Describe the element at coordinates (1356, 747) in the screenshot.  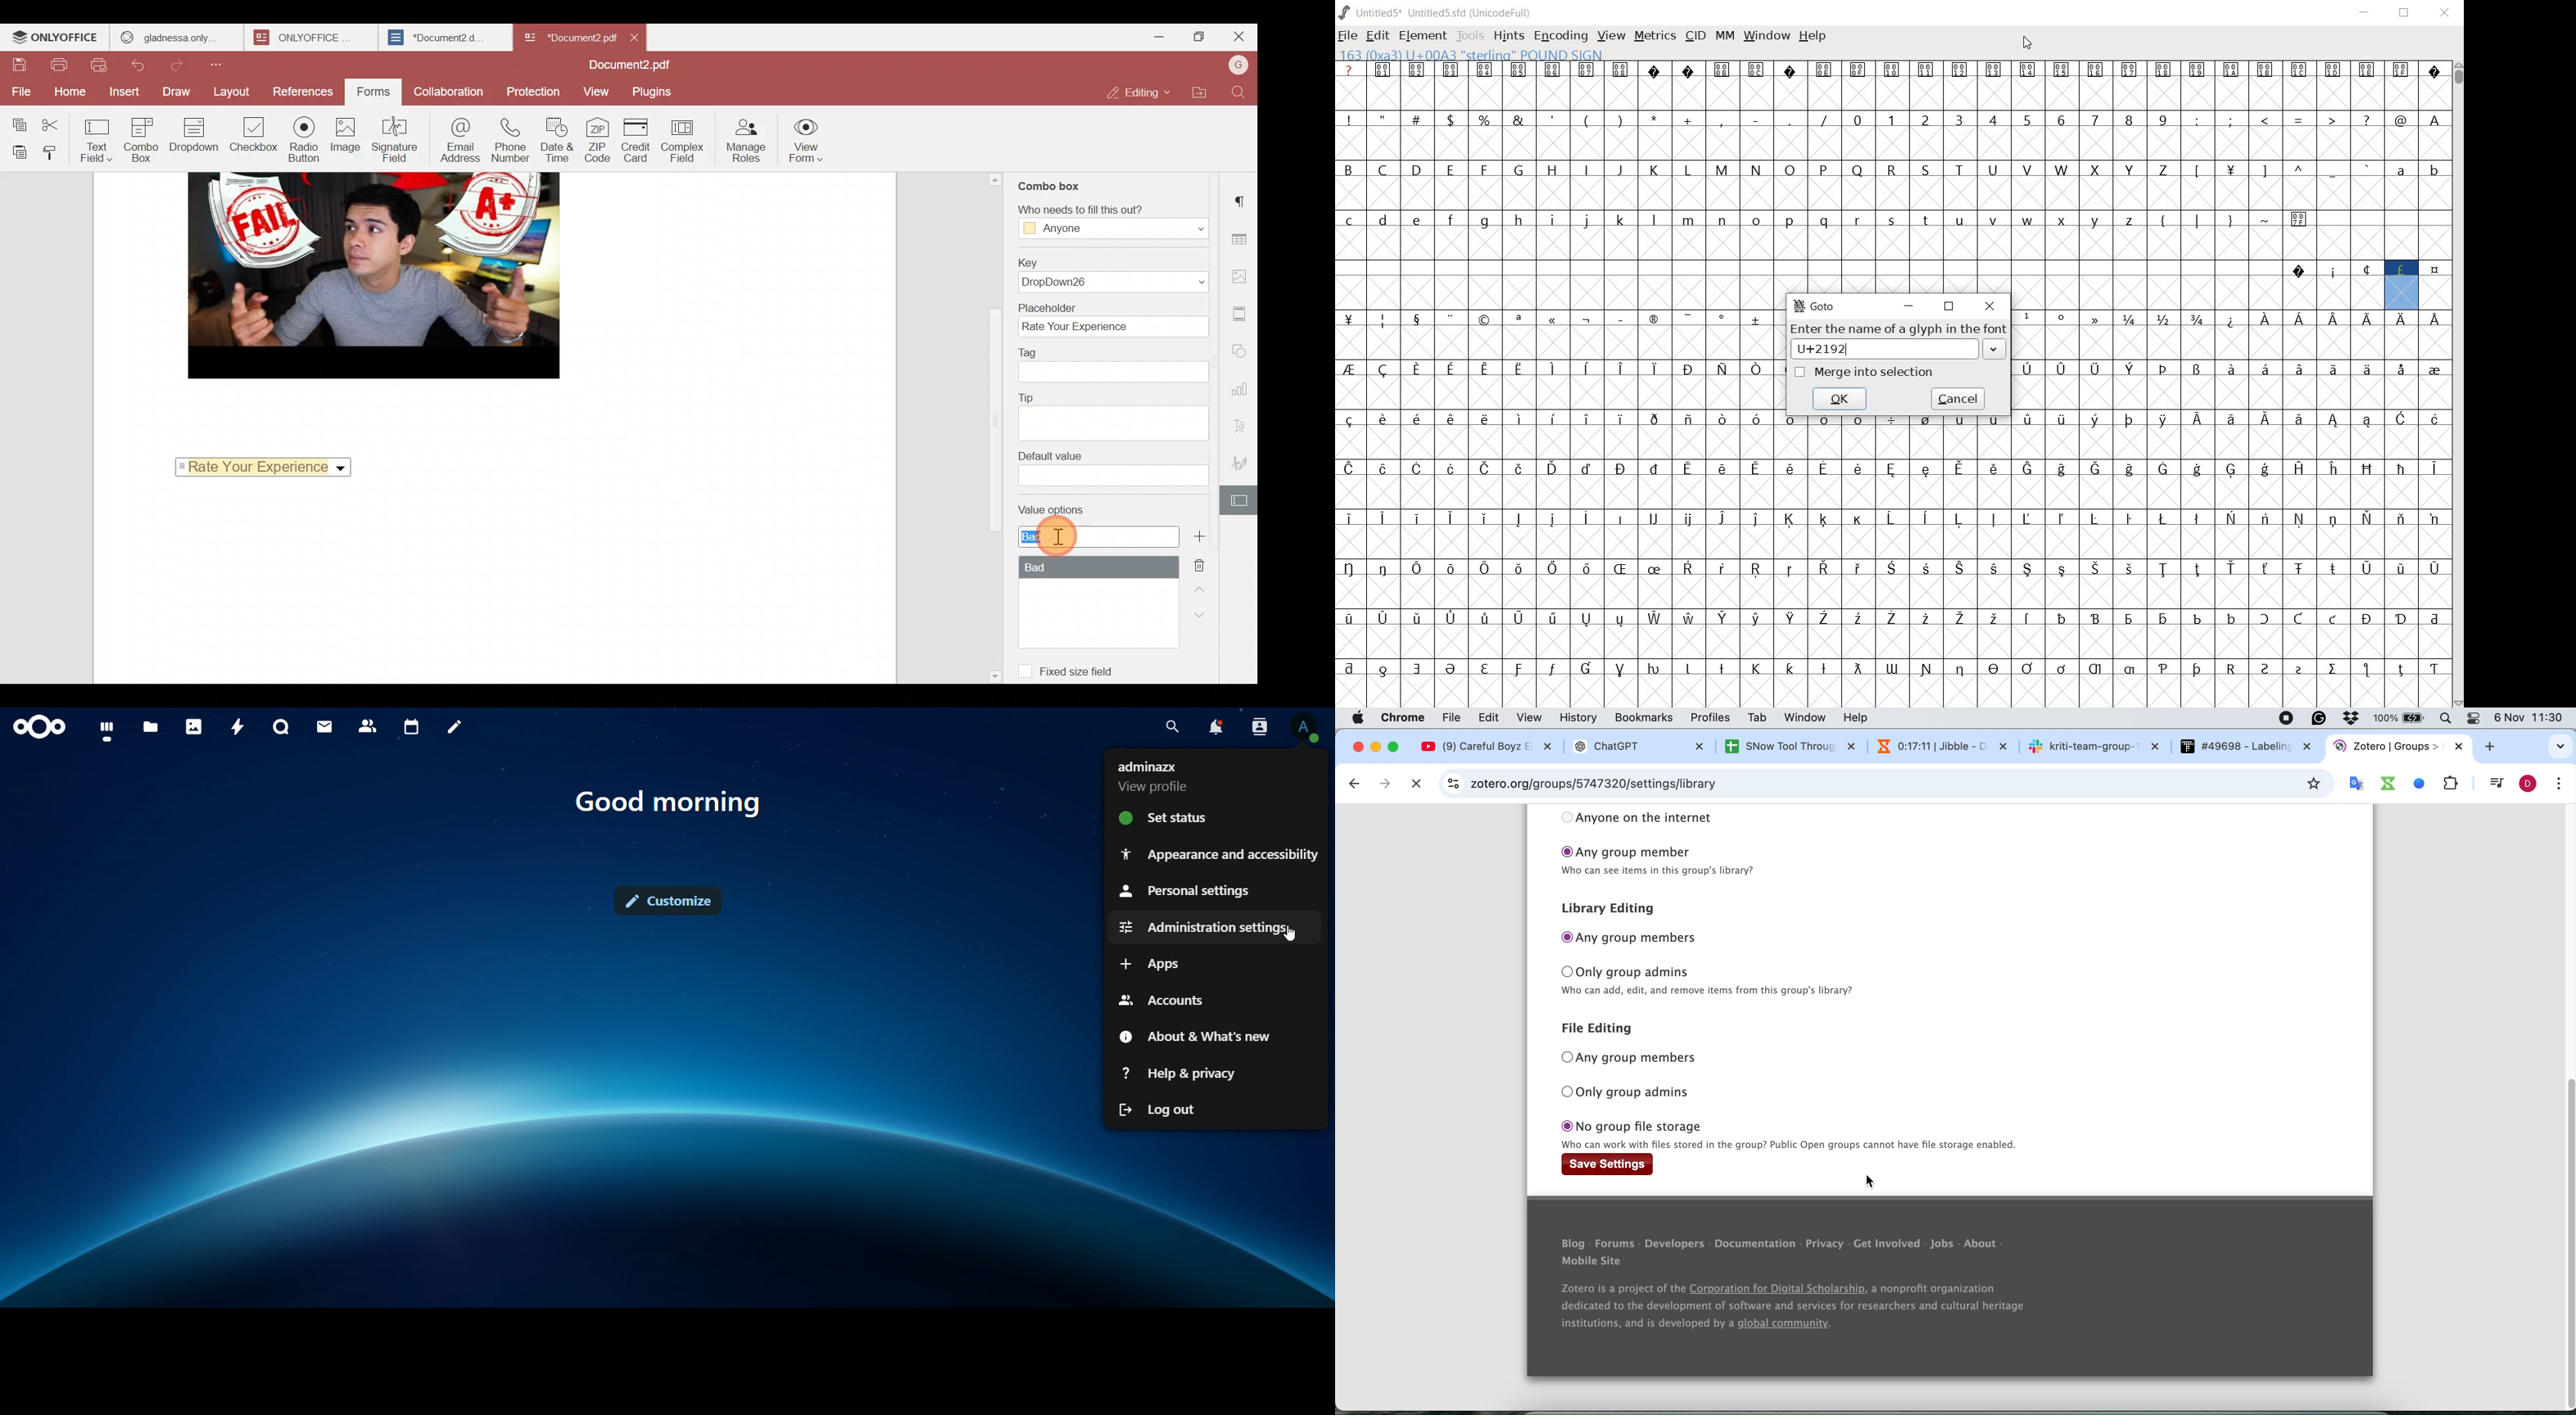
I see `close` at that location.